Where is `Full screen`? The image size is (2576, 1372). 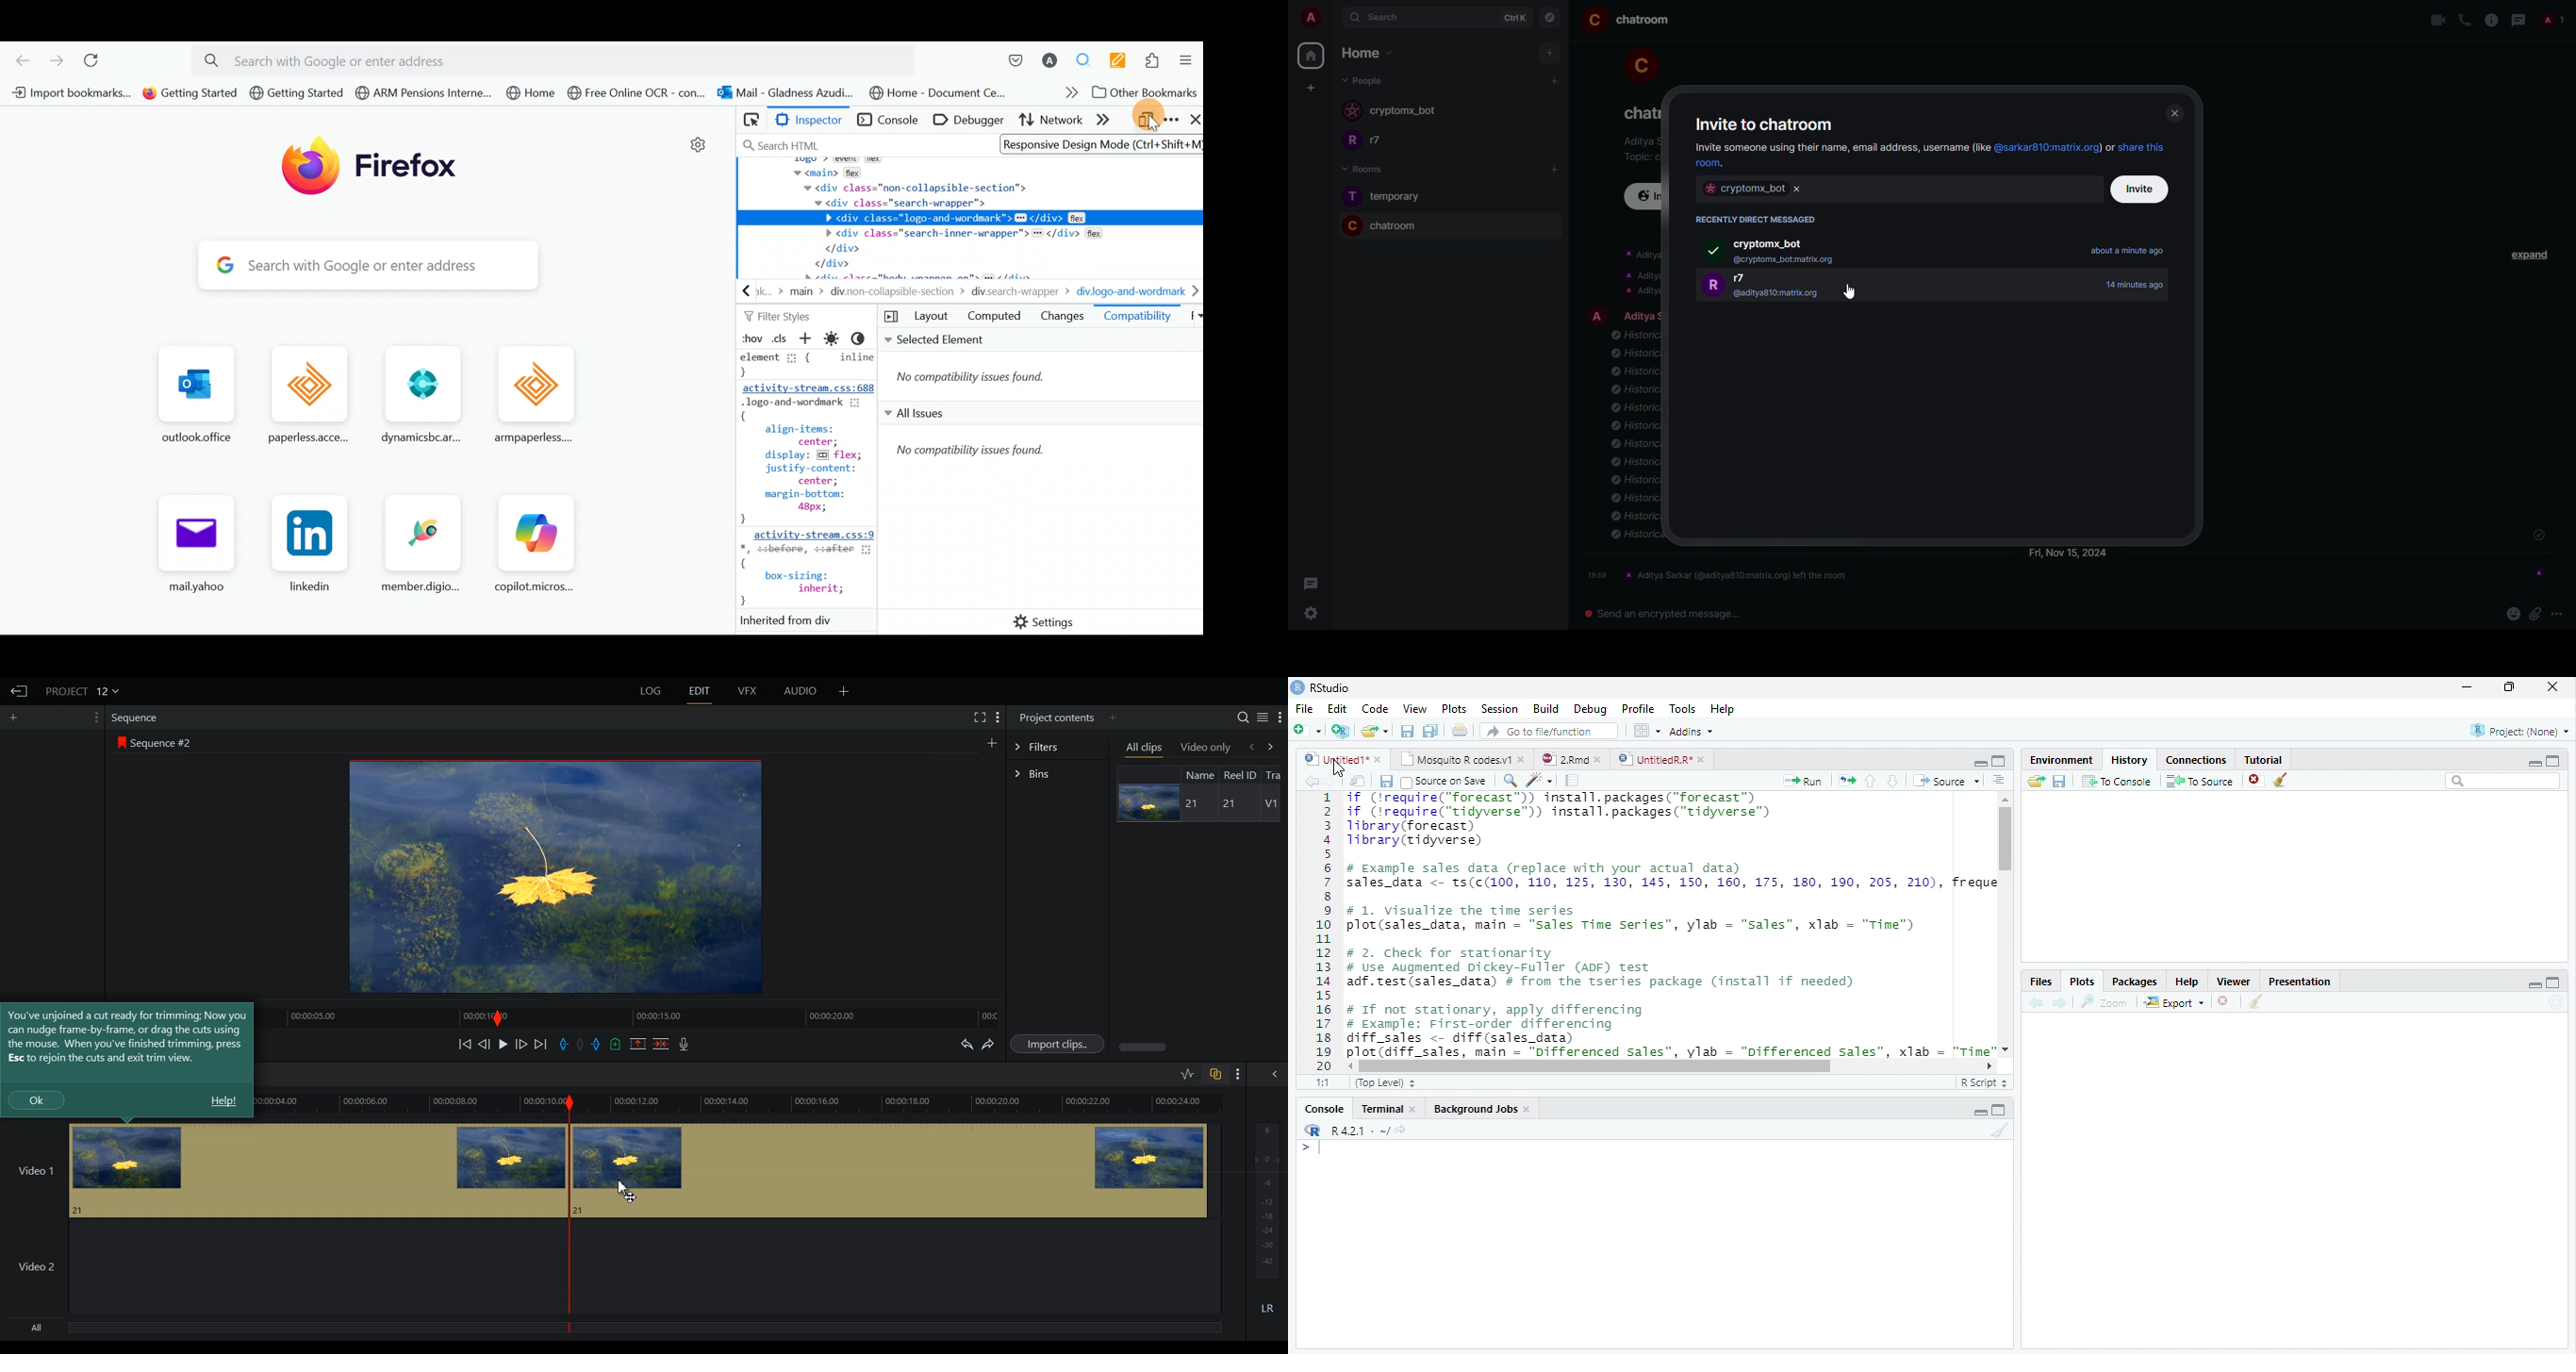
Full screen is located at coordinates (979, 717).